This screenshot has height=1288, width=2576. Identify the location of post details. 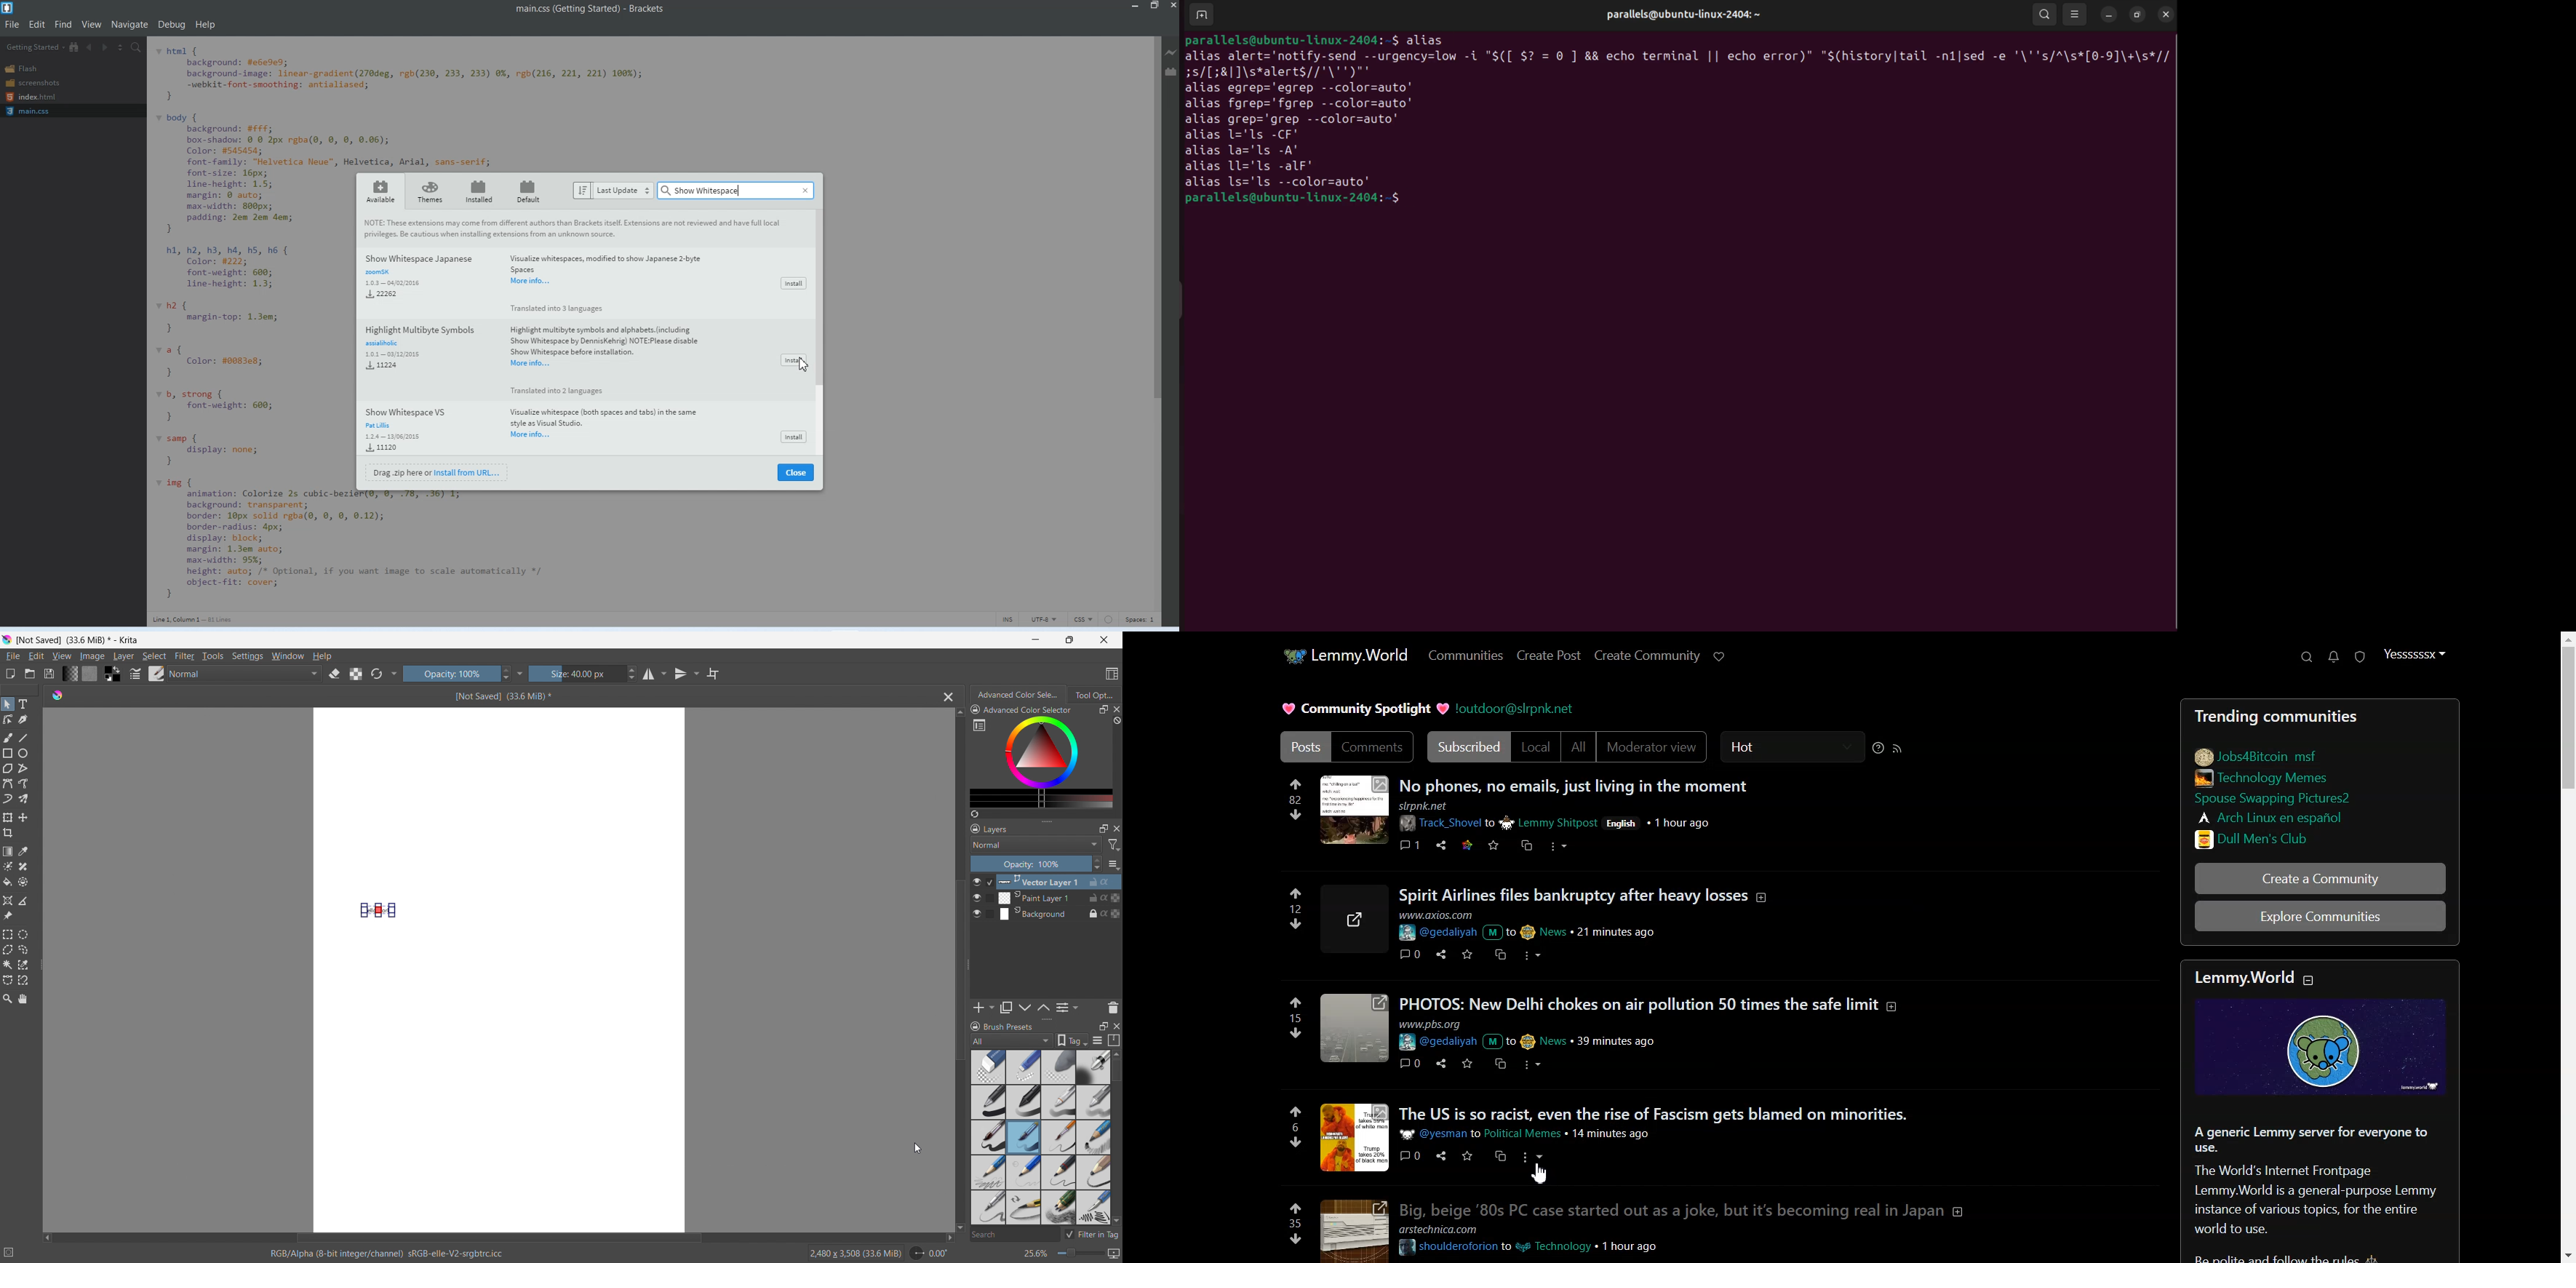
(1546, 1034).